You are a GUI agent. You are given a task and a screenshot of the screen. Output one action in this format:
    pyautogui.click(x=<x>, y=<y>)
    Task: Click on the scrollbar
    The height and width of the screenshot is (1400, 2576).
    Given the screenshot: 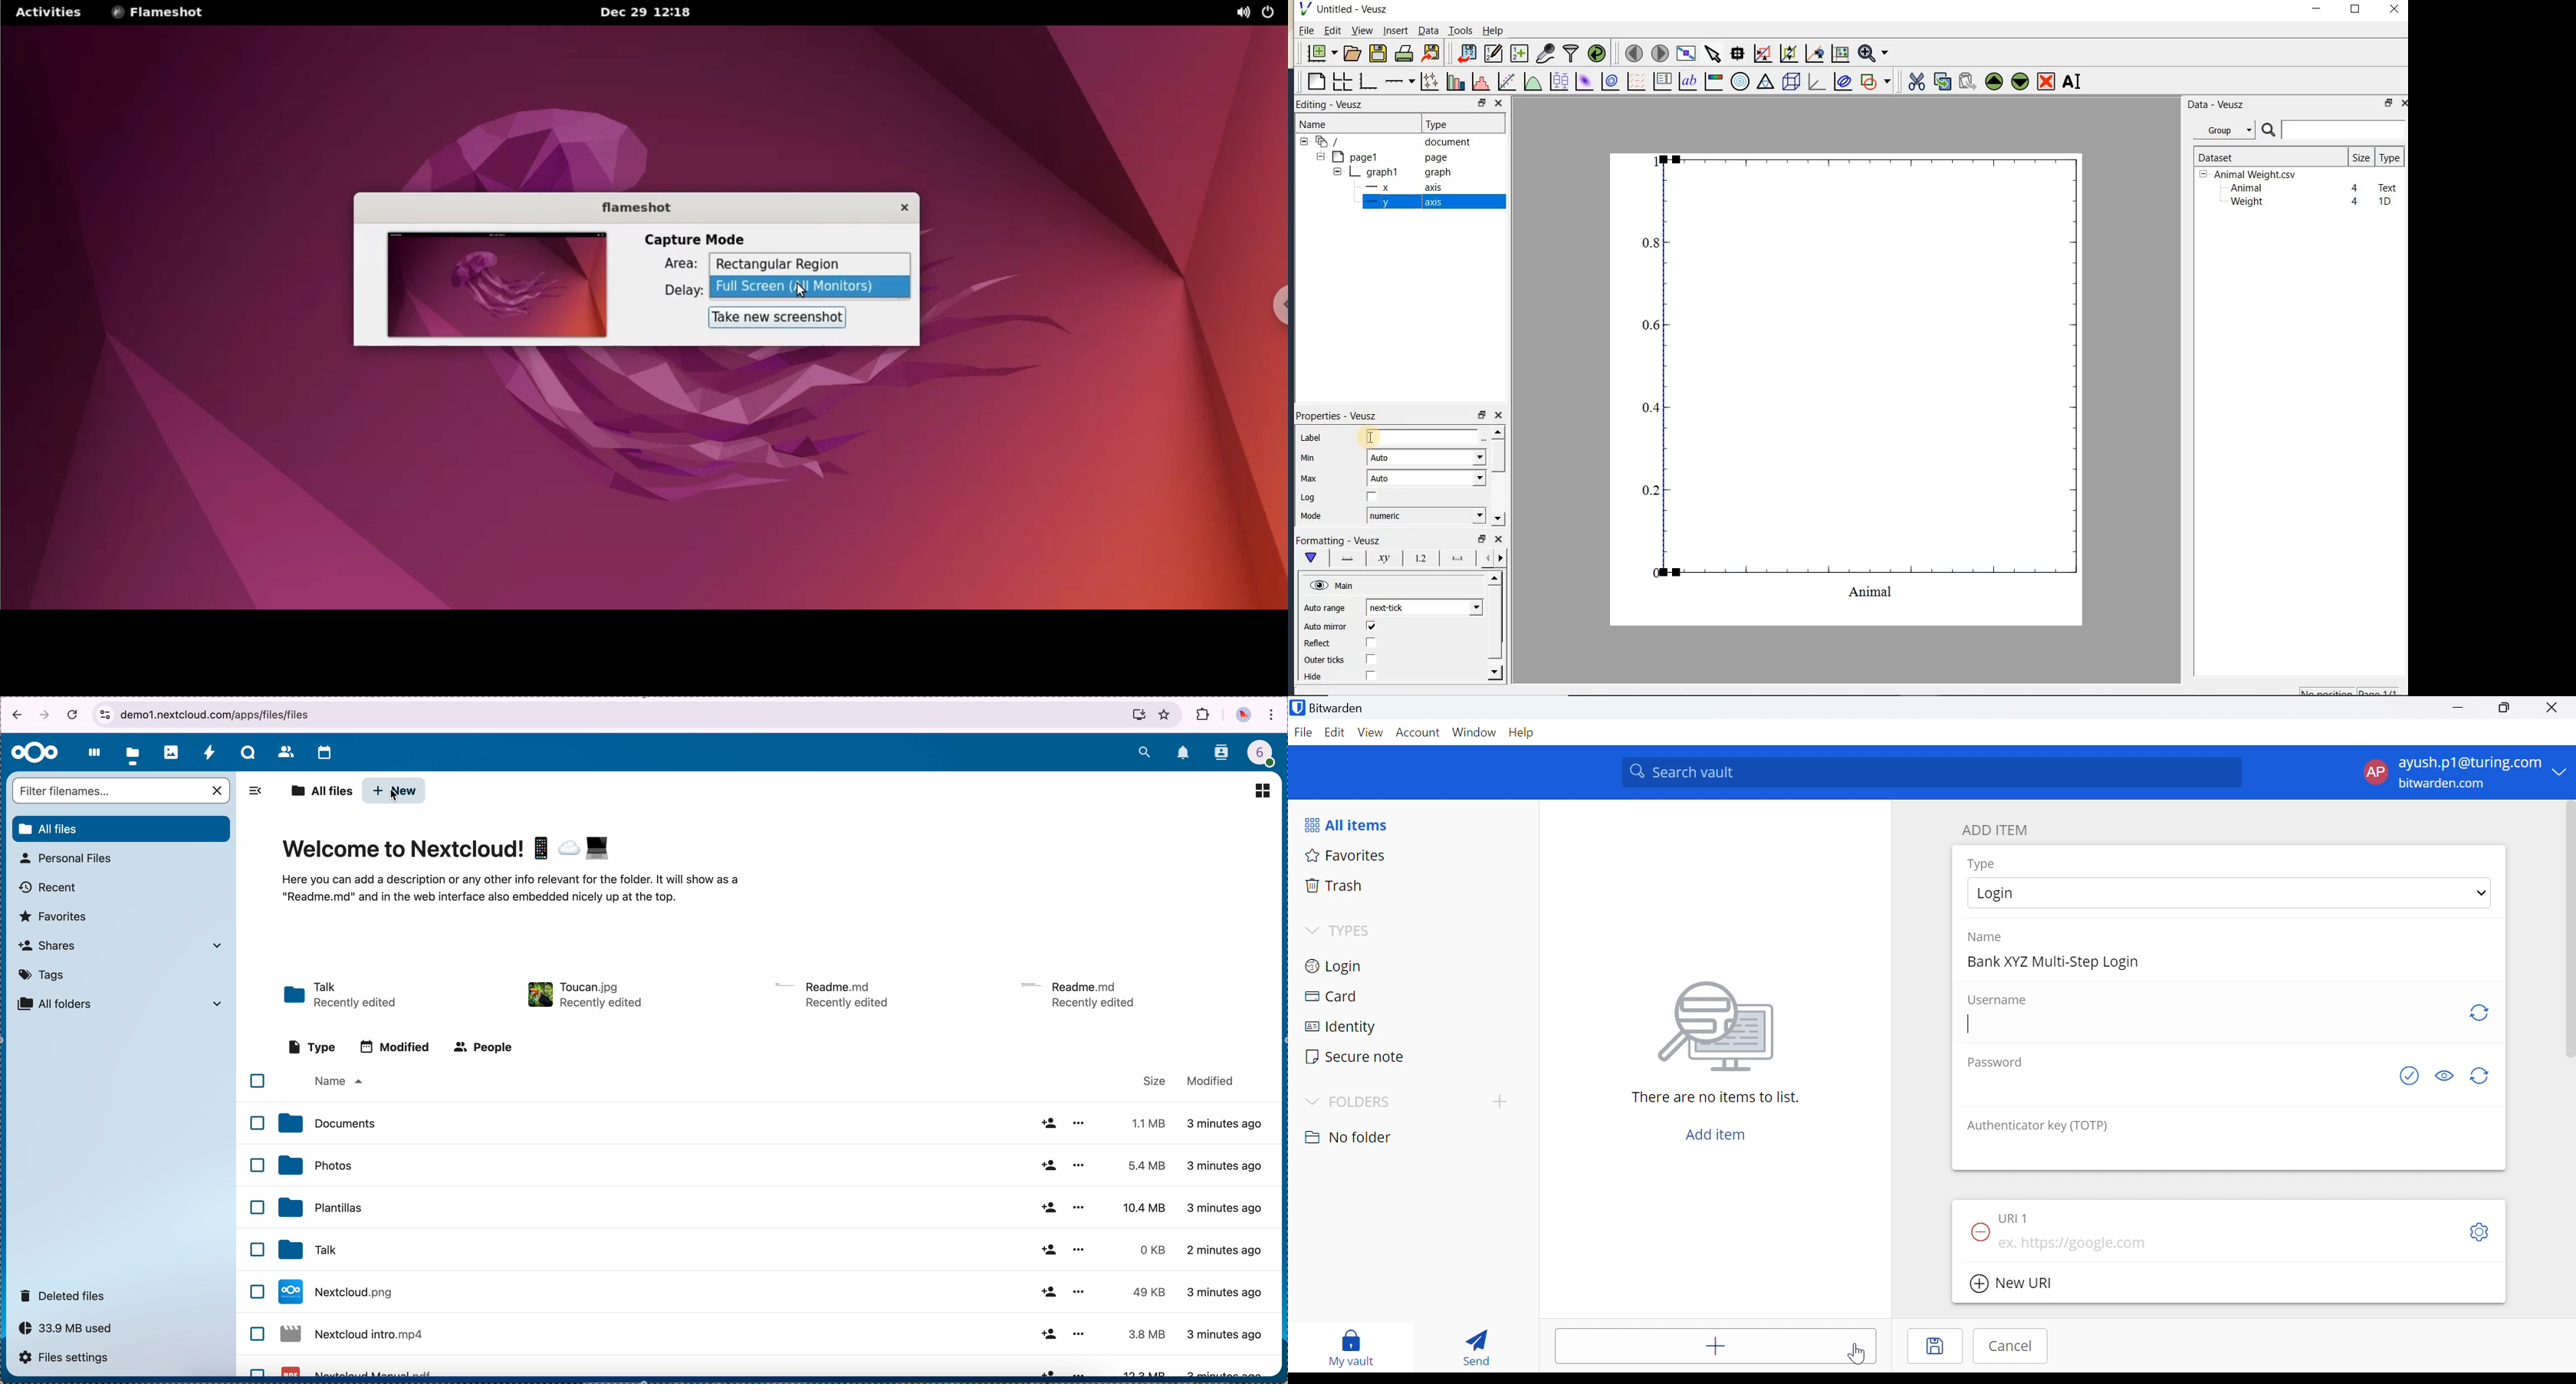 What is the action you would take?
    pyautogui.click(x=1495, y=626)
    